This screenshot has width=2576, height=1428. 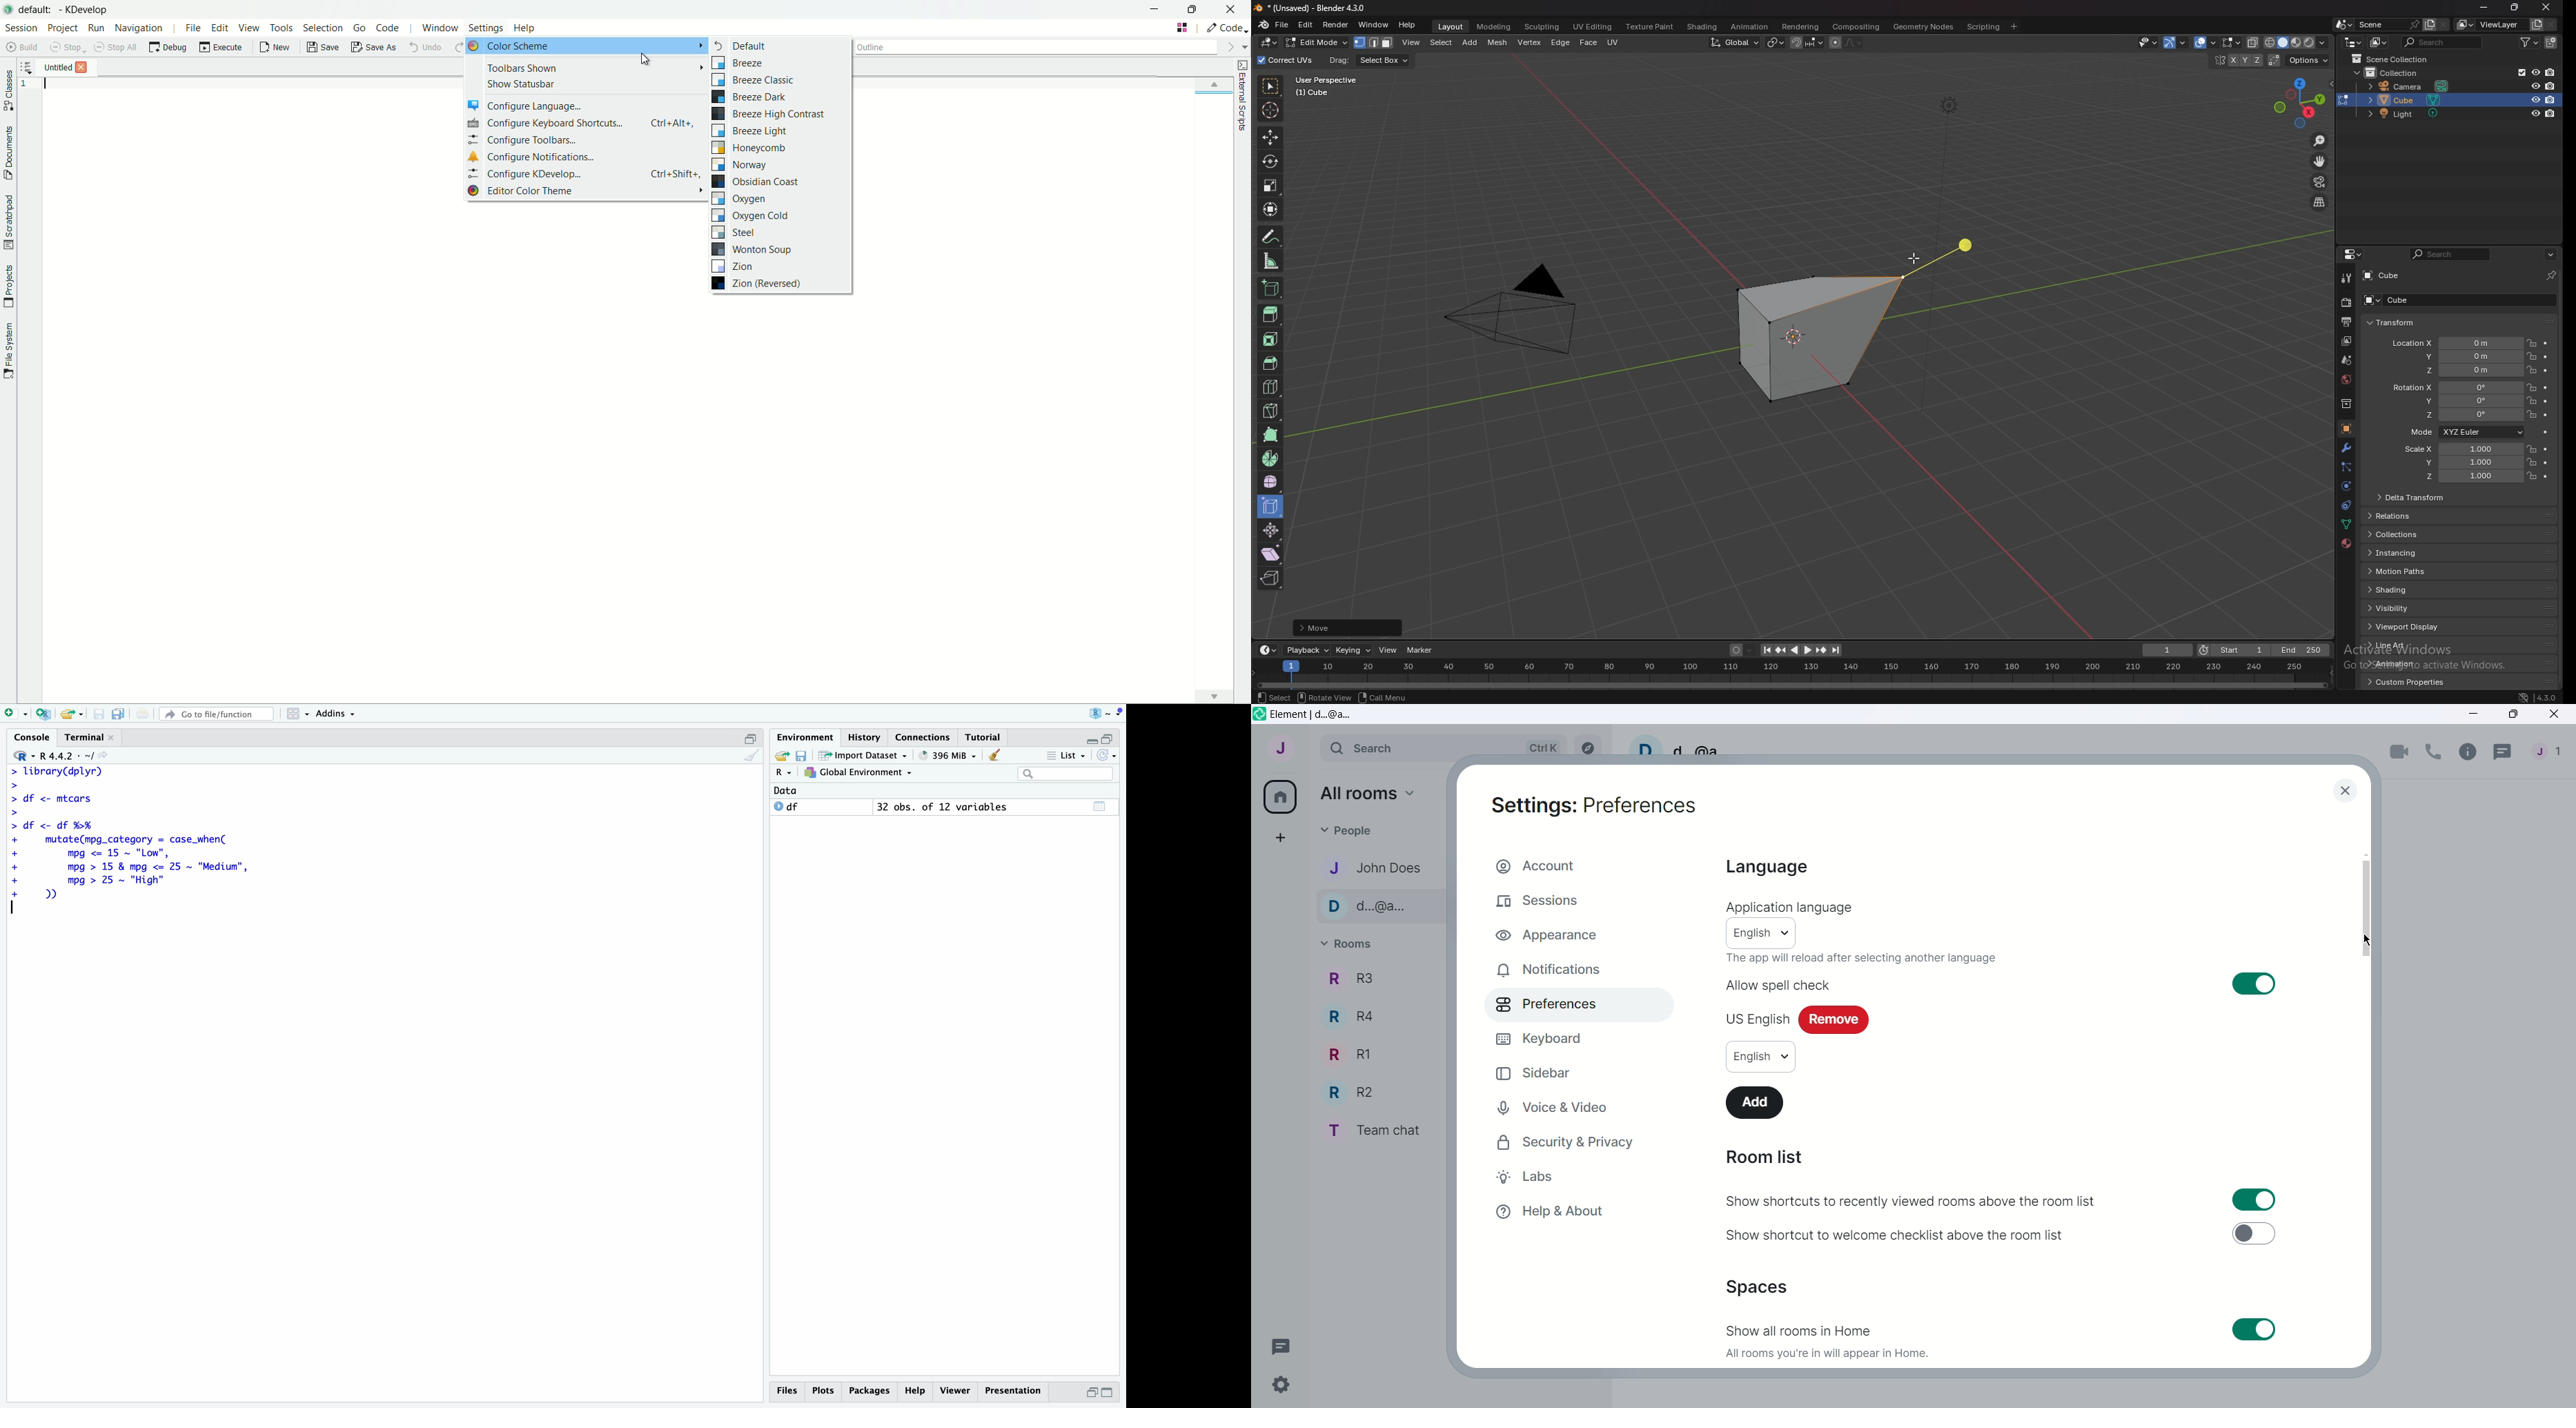 I want to click on Help and About, so click(x=1555, y=1211).